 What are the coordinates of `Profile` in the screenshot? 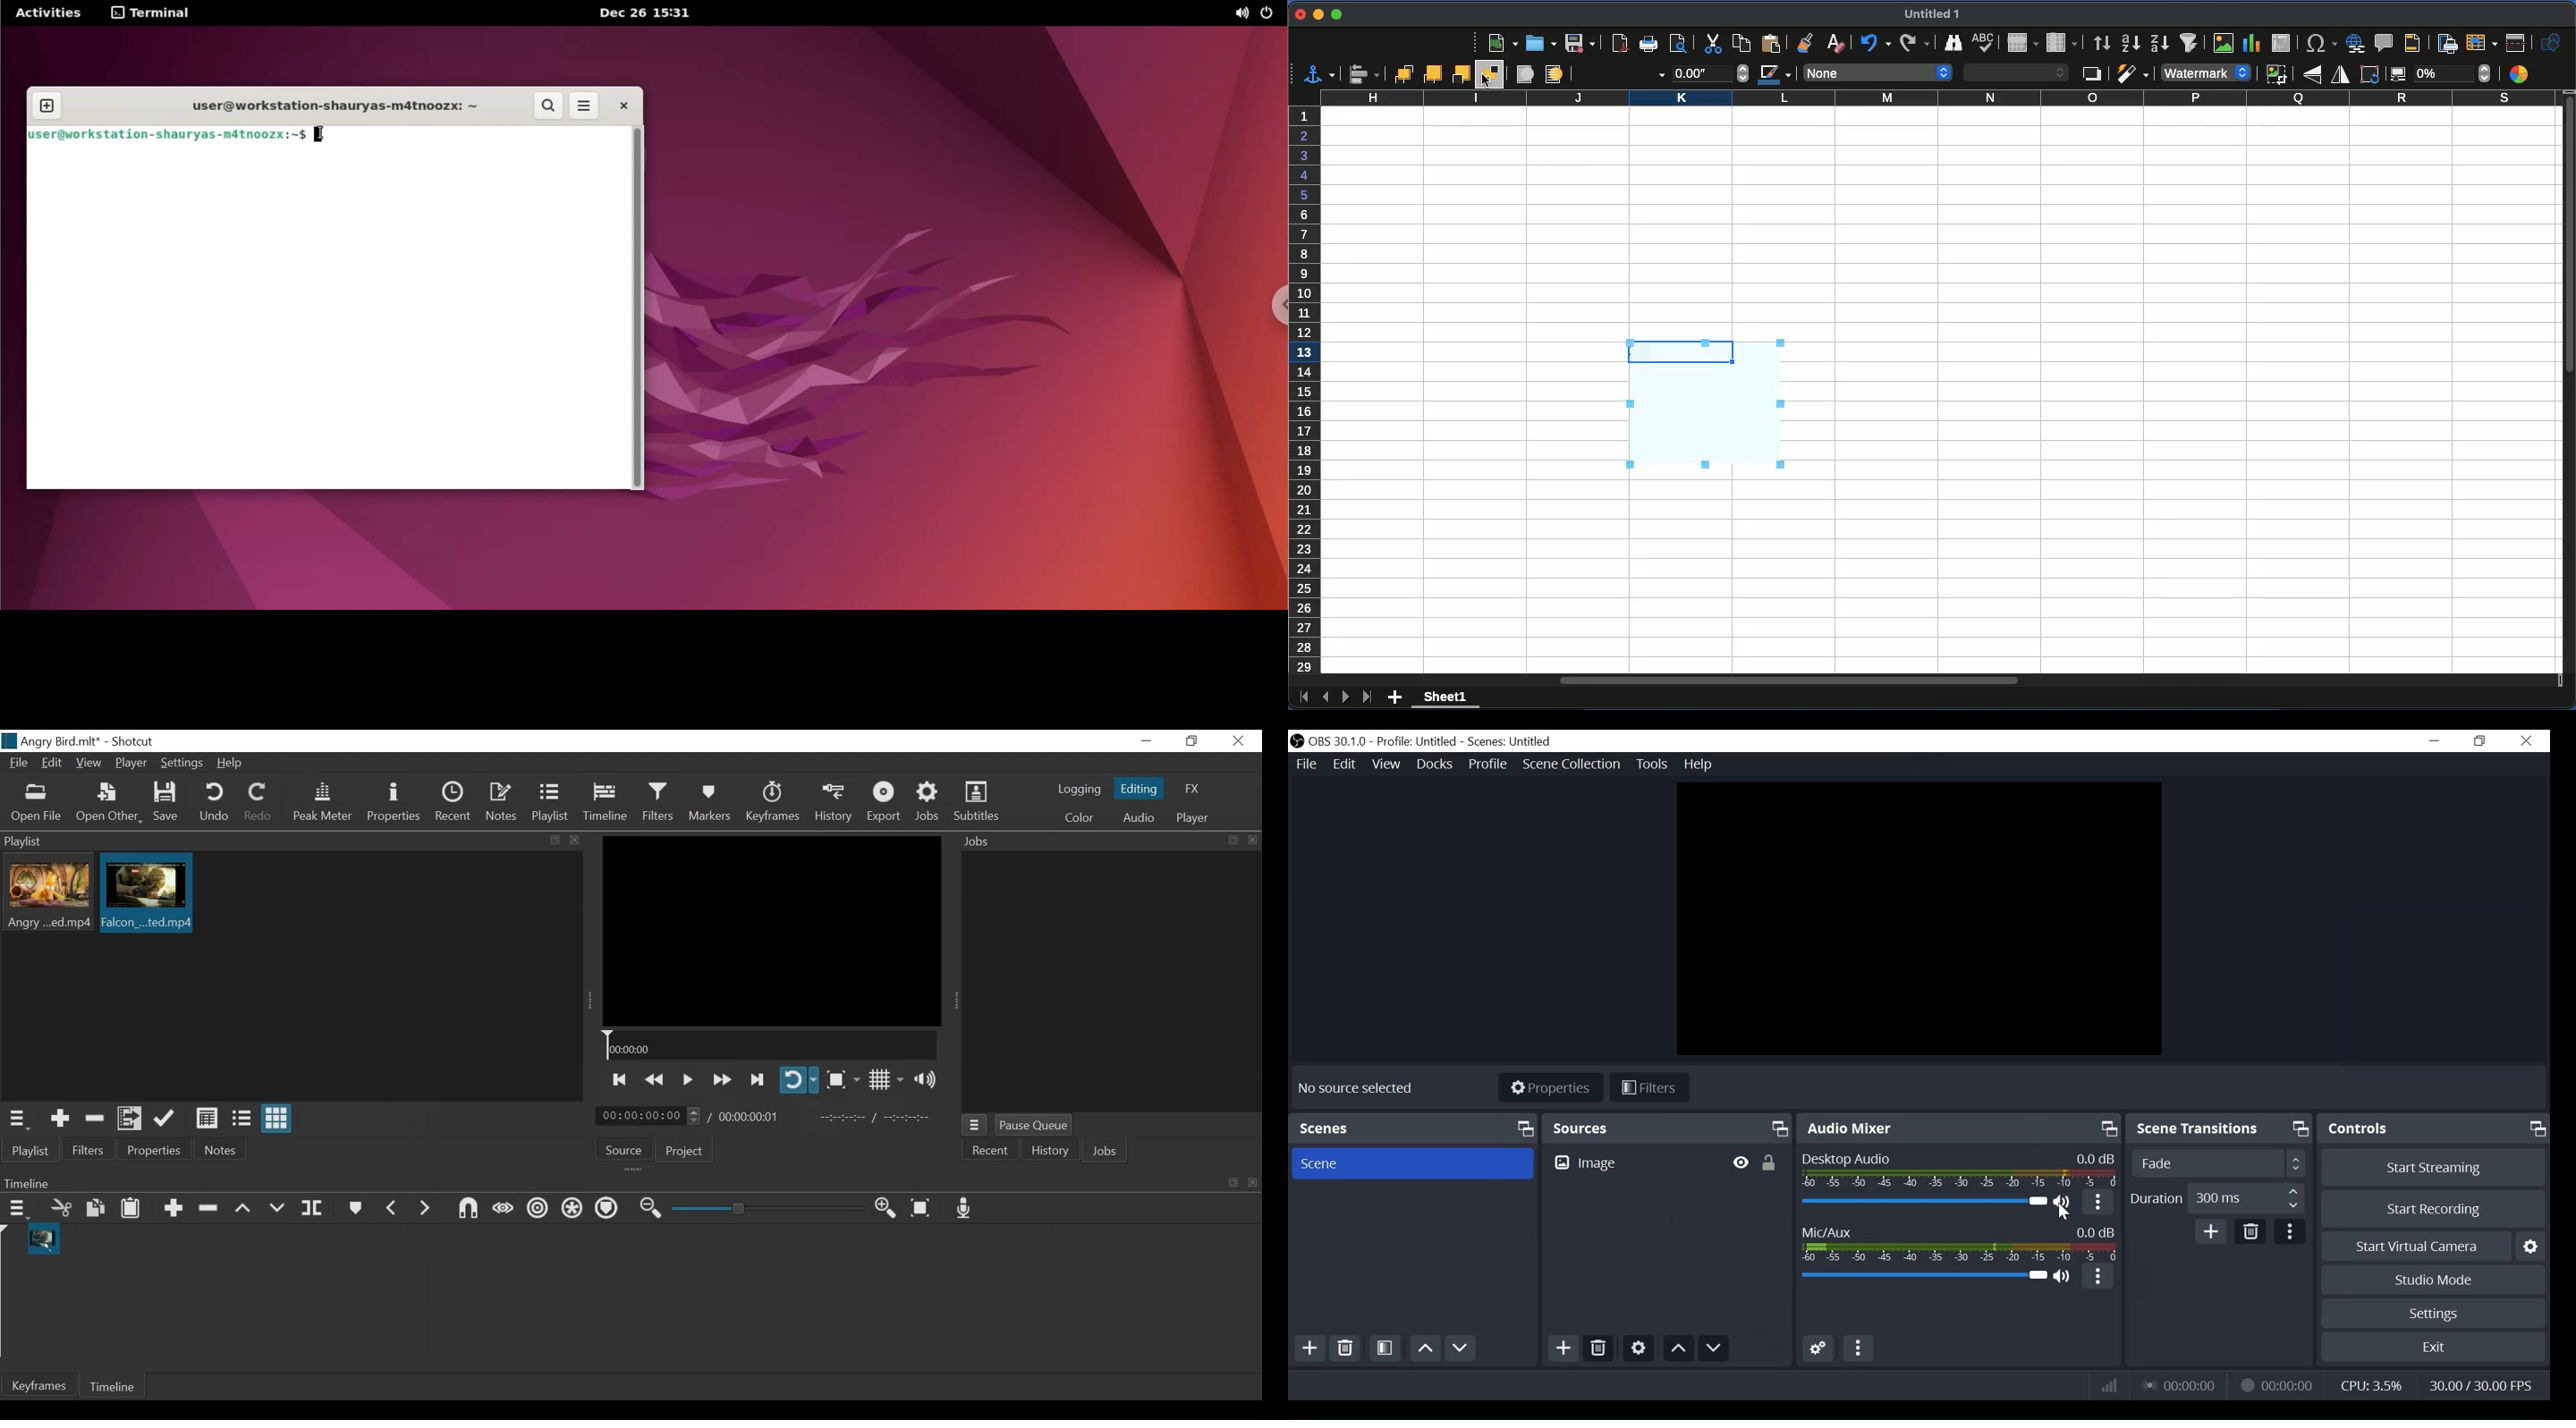 It's located at (1488, 765).